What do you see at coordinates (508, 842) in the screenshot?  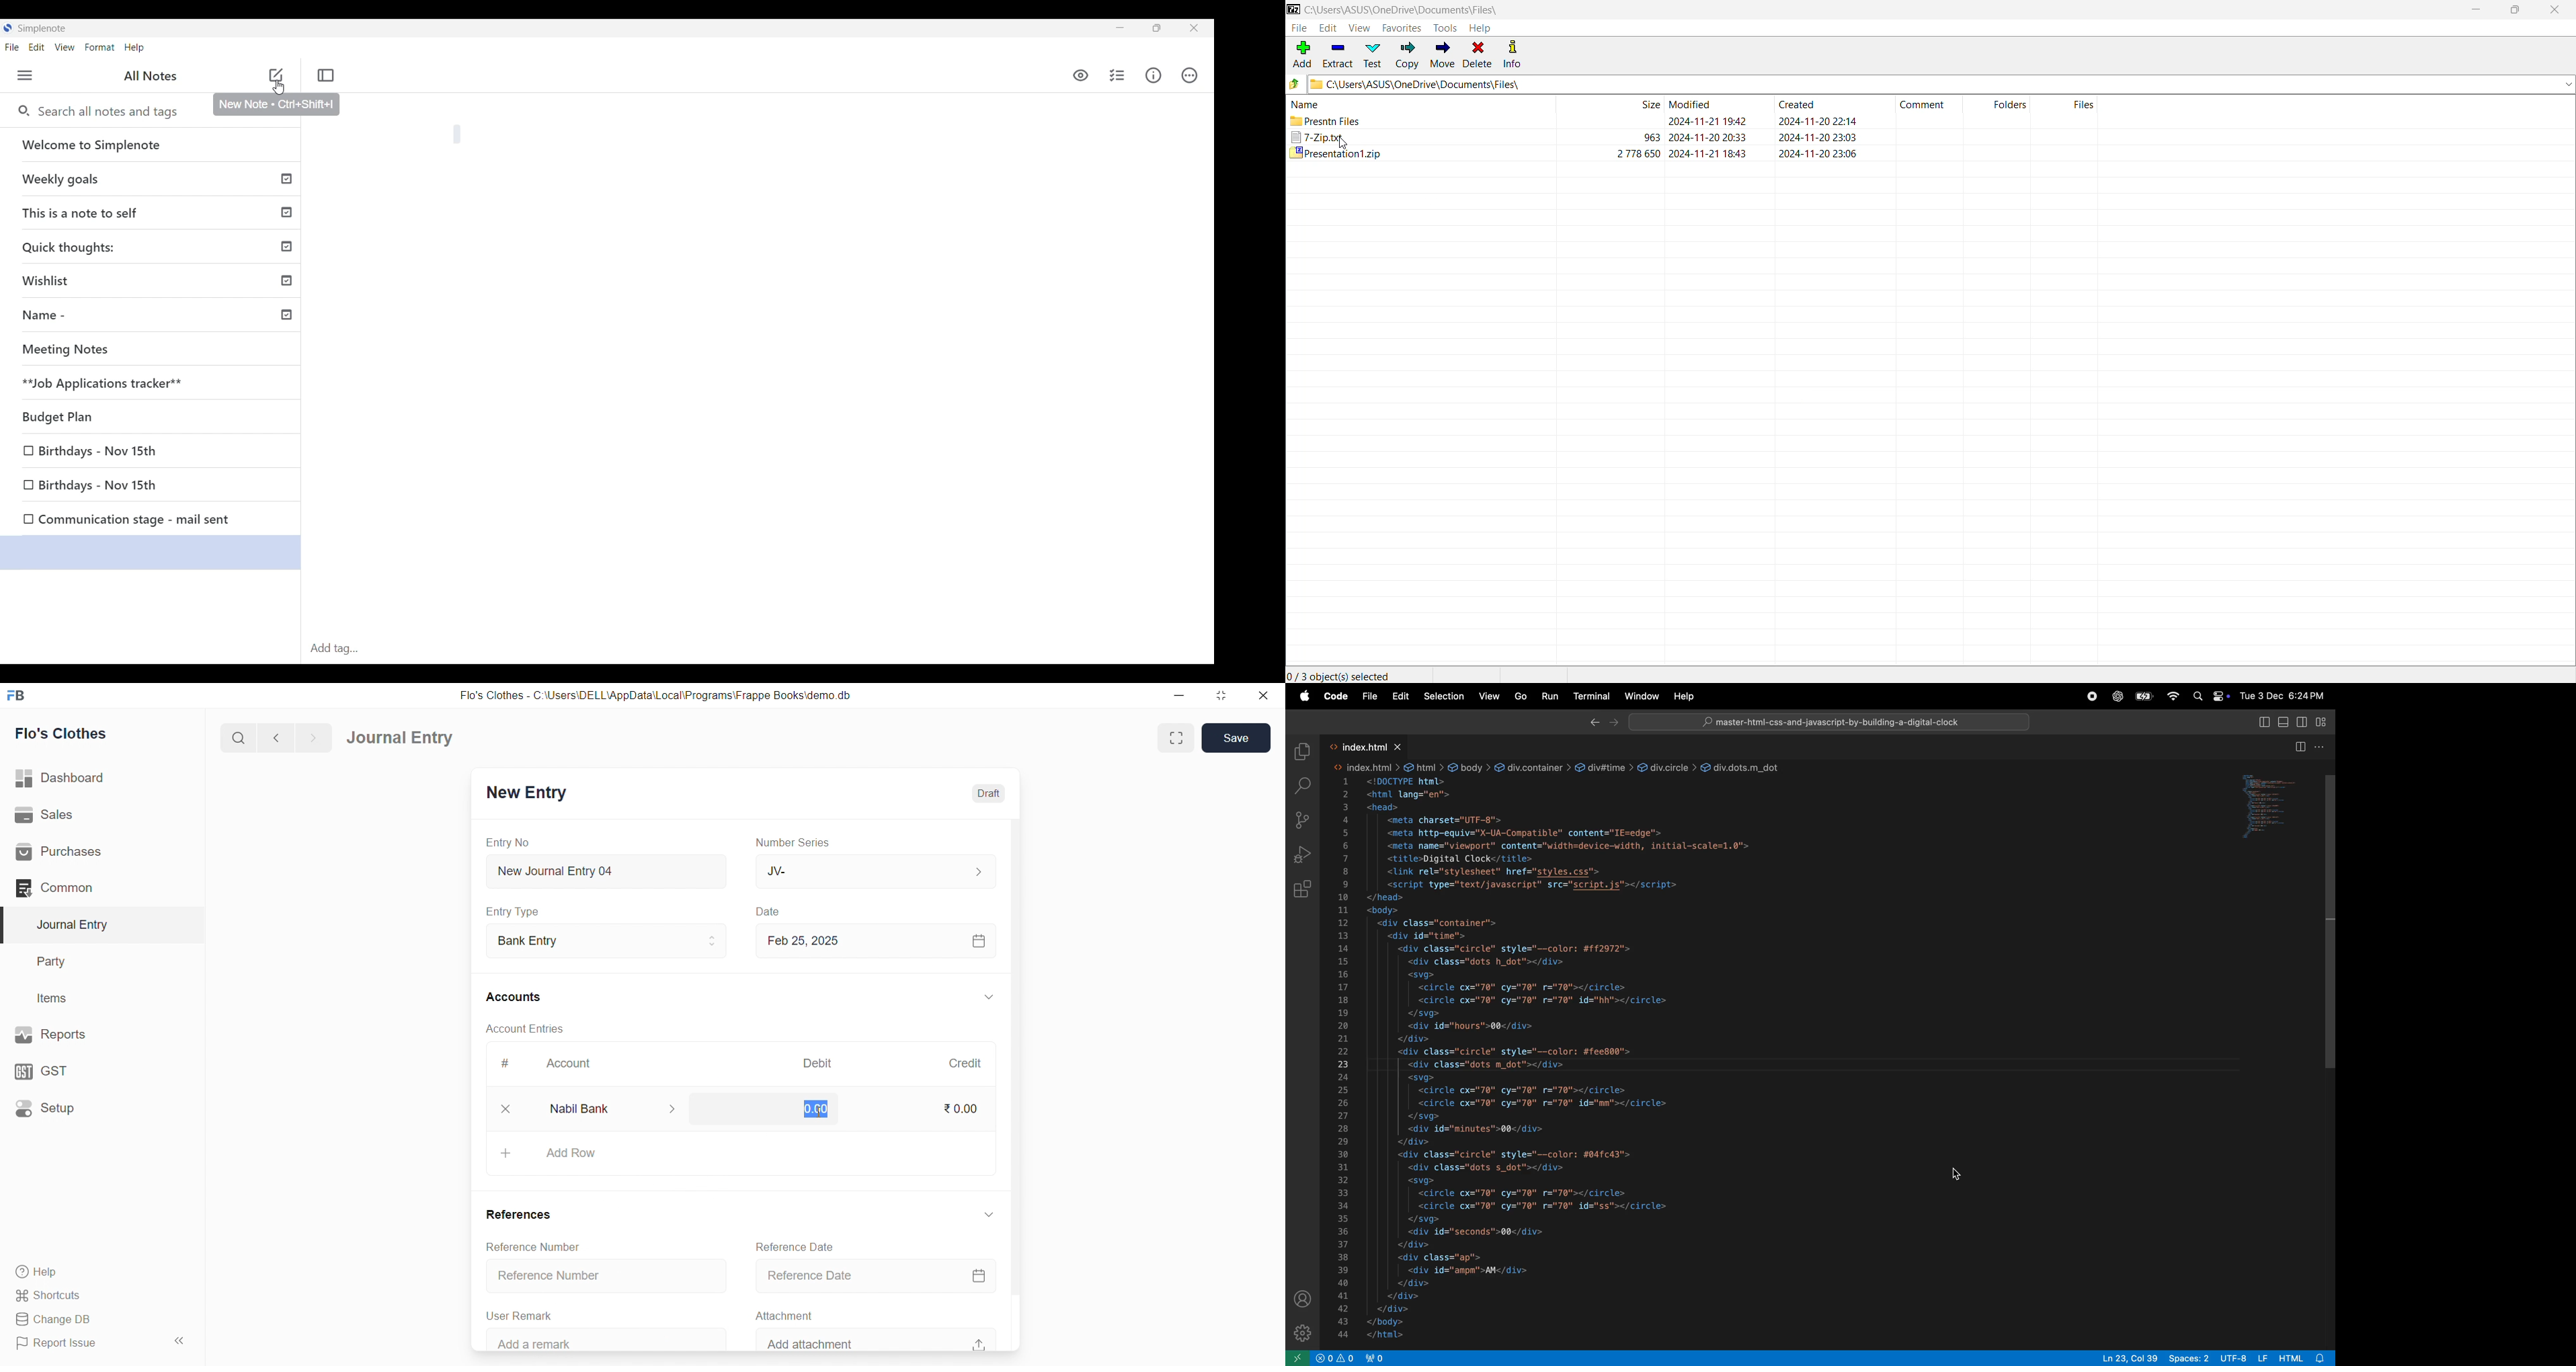 I see `Entry No.` at bounding box center [508, 842].